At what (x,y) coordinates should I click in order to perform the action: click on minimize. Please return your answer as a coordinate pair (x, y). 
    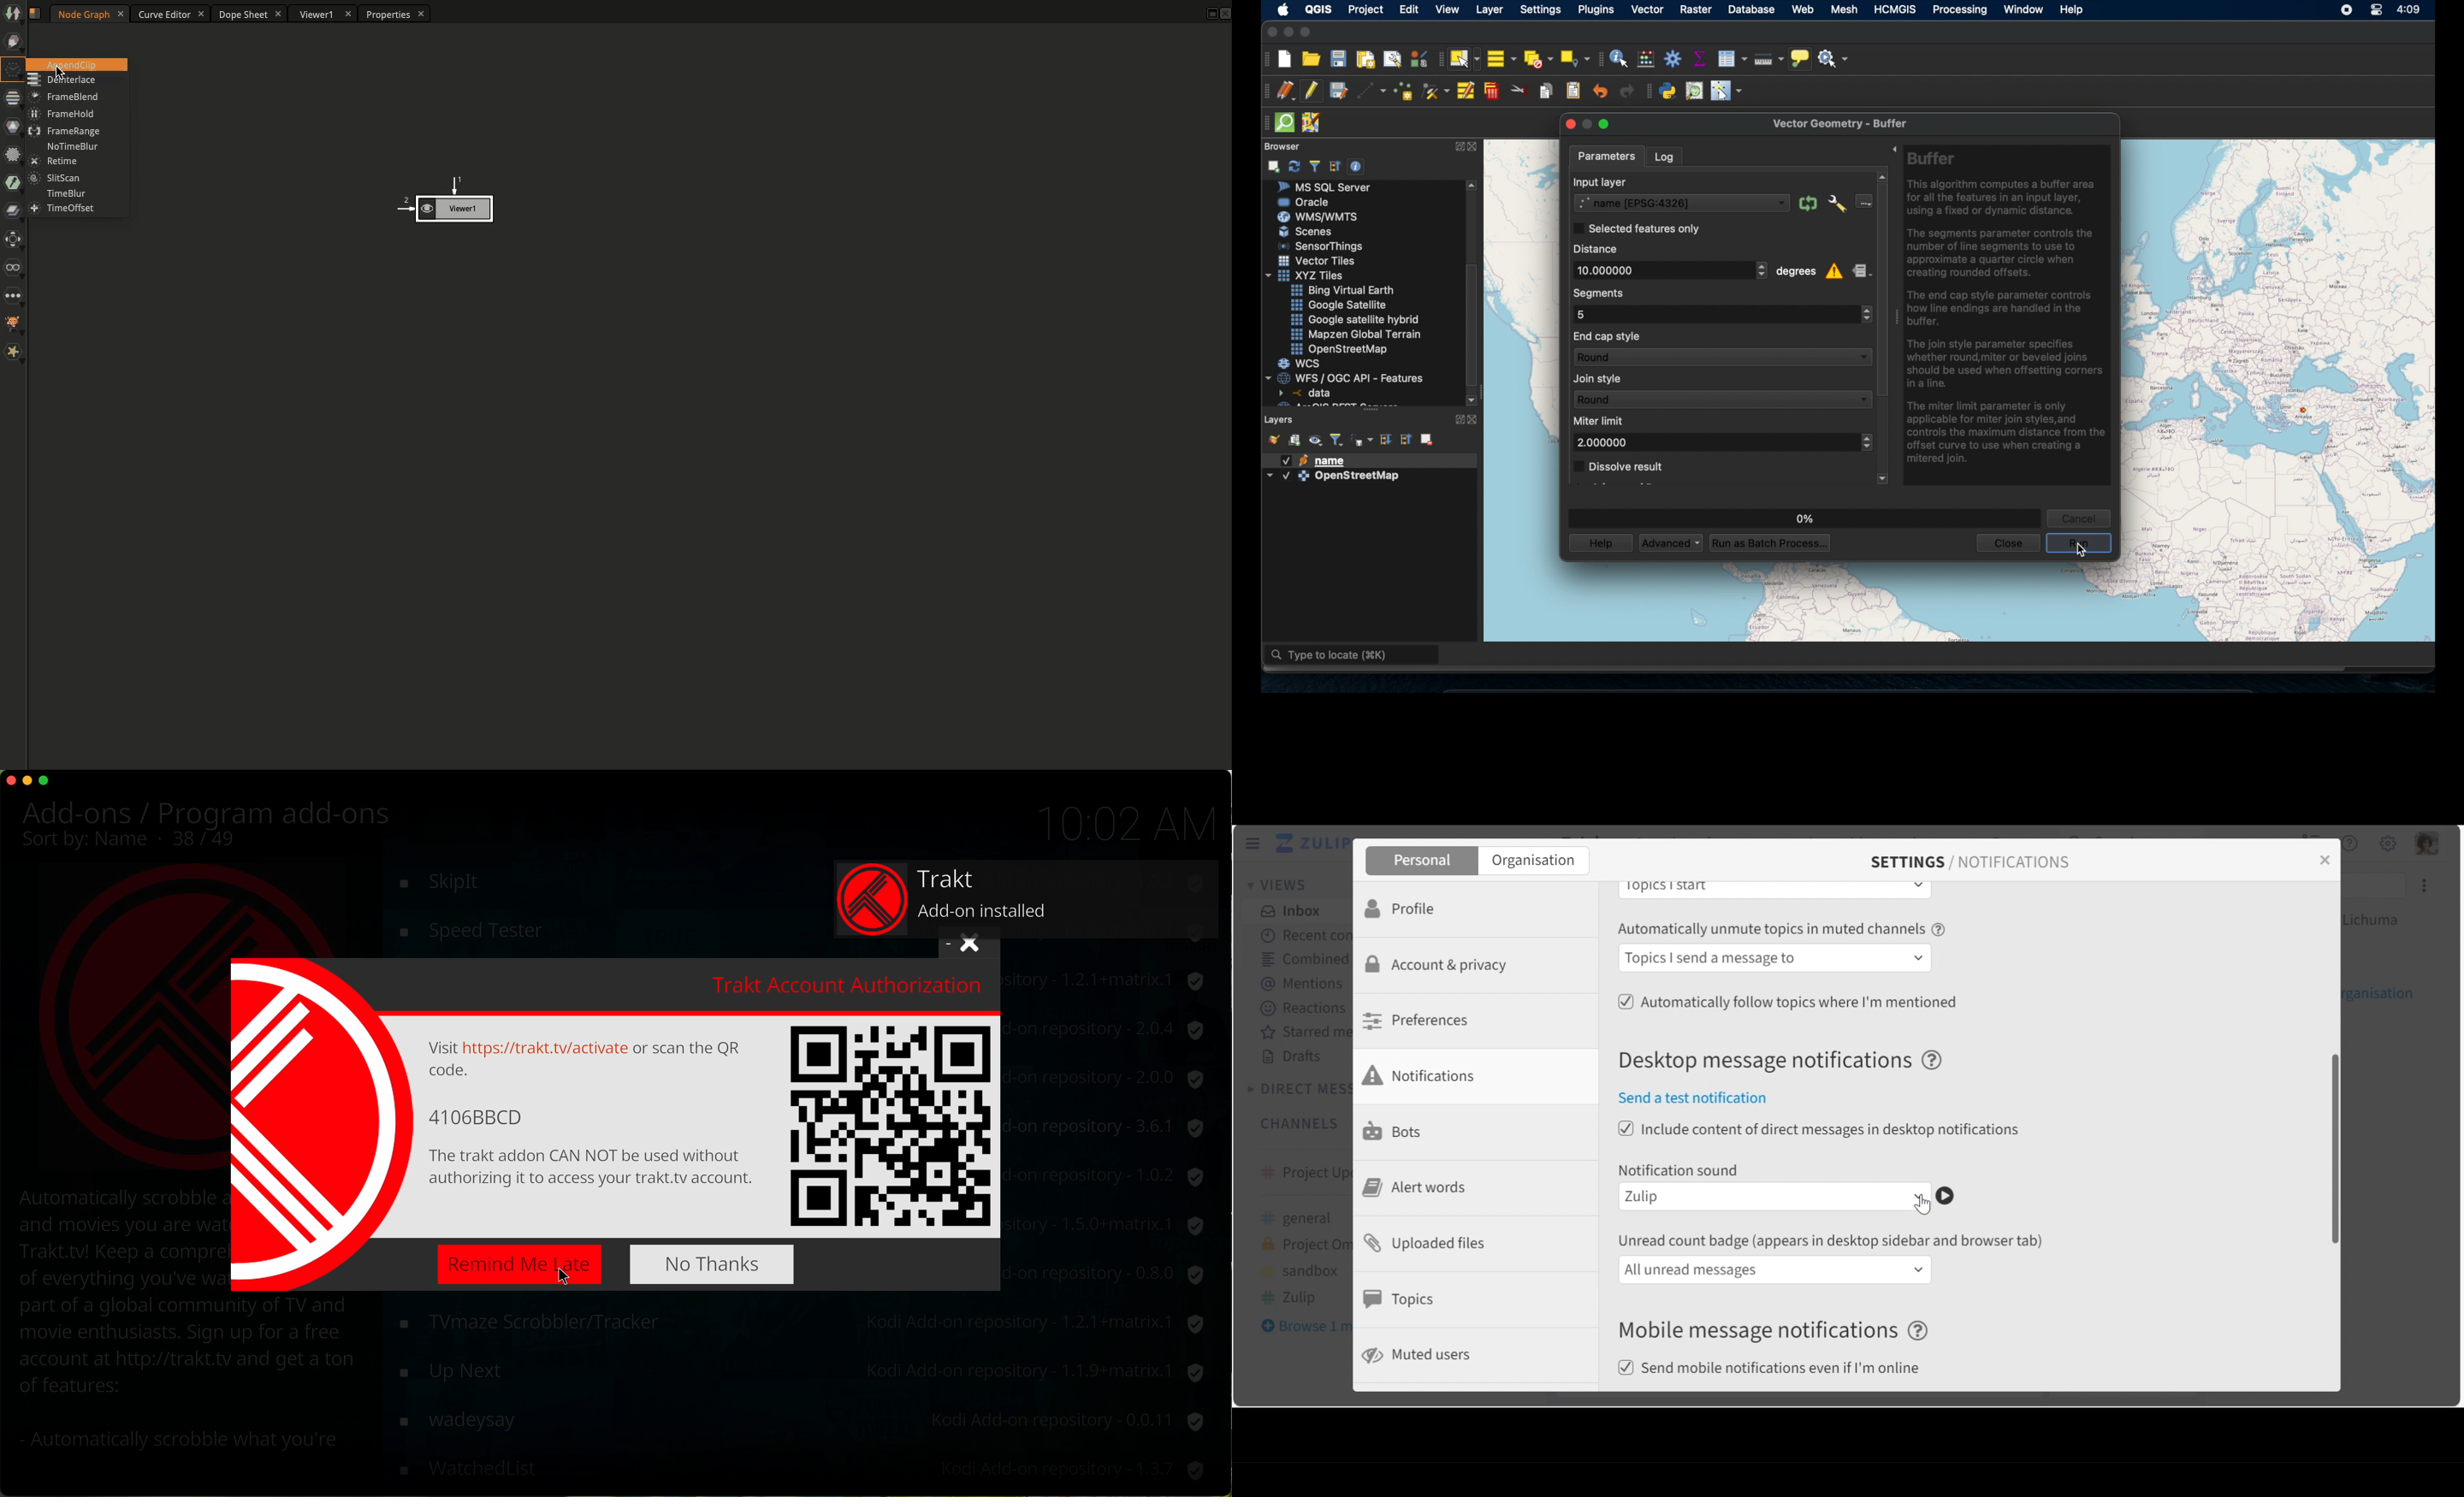
    Looking at the image, I should click on (28, 784).